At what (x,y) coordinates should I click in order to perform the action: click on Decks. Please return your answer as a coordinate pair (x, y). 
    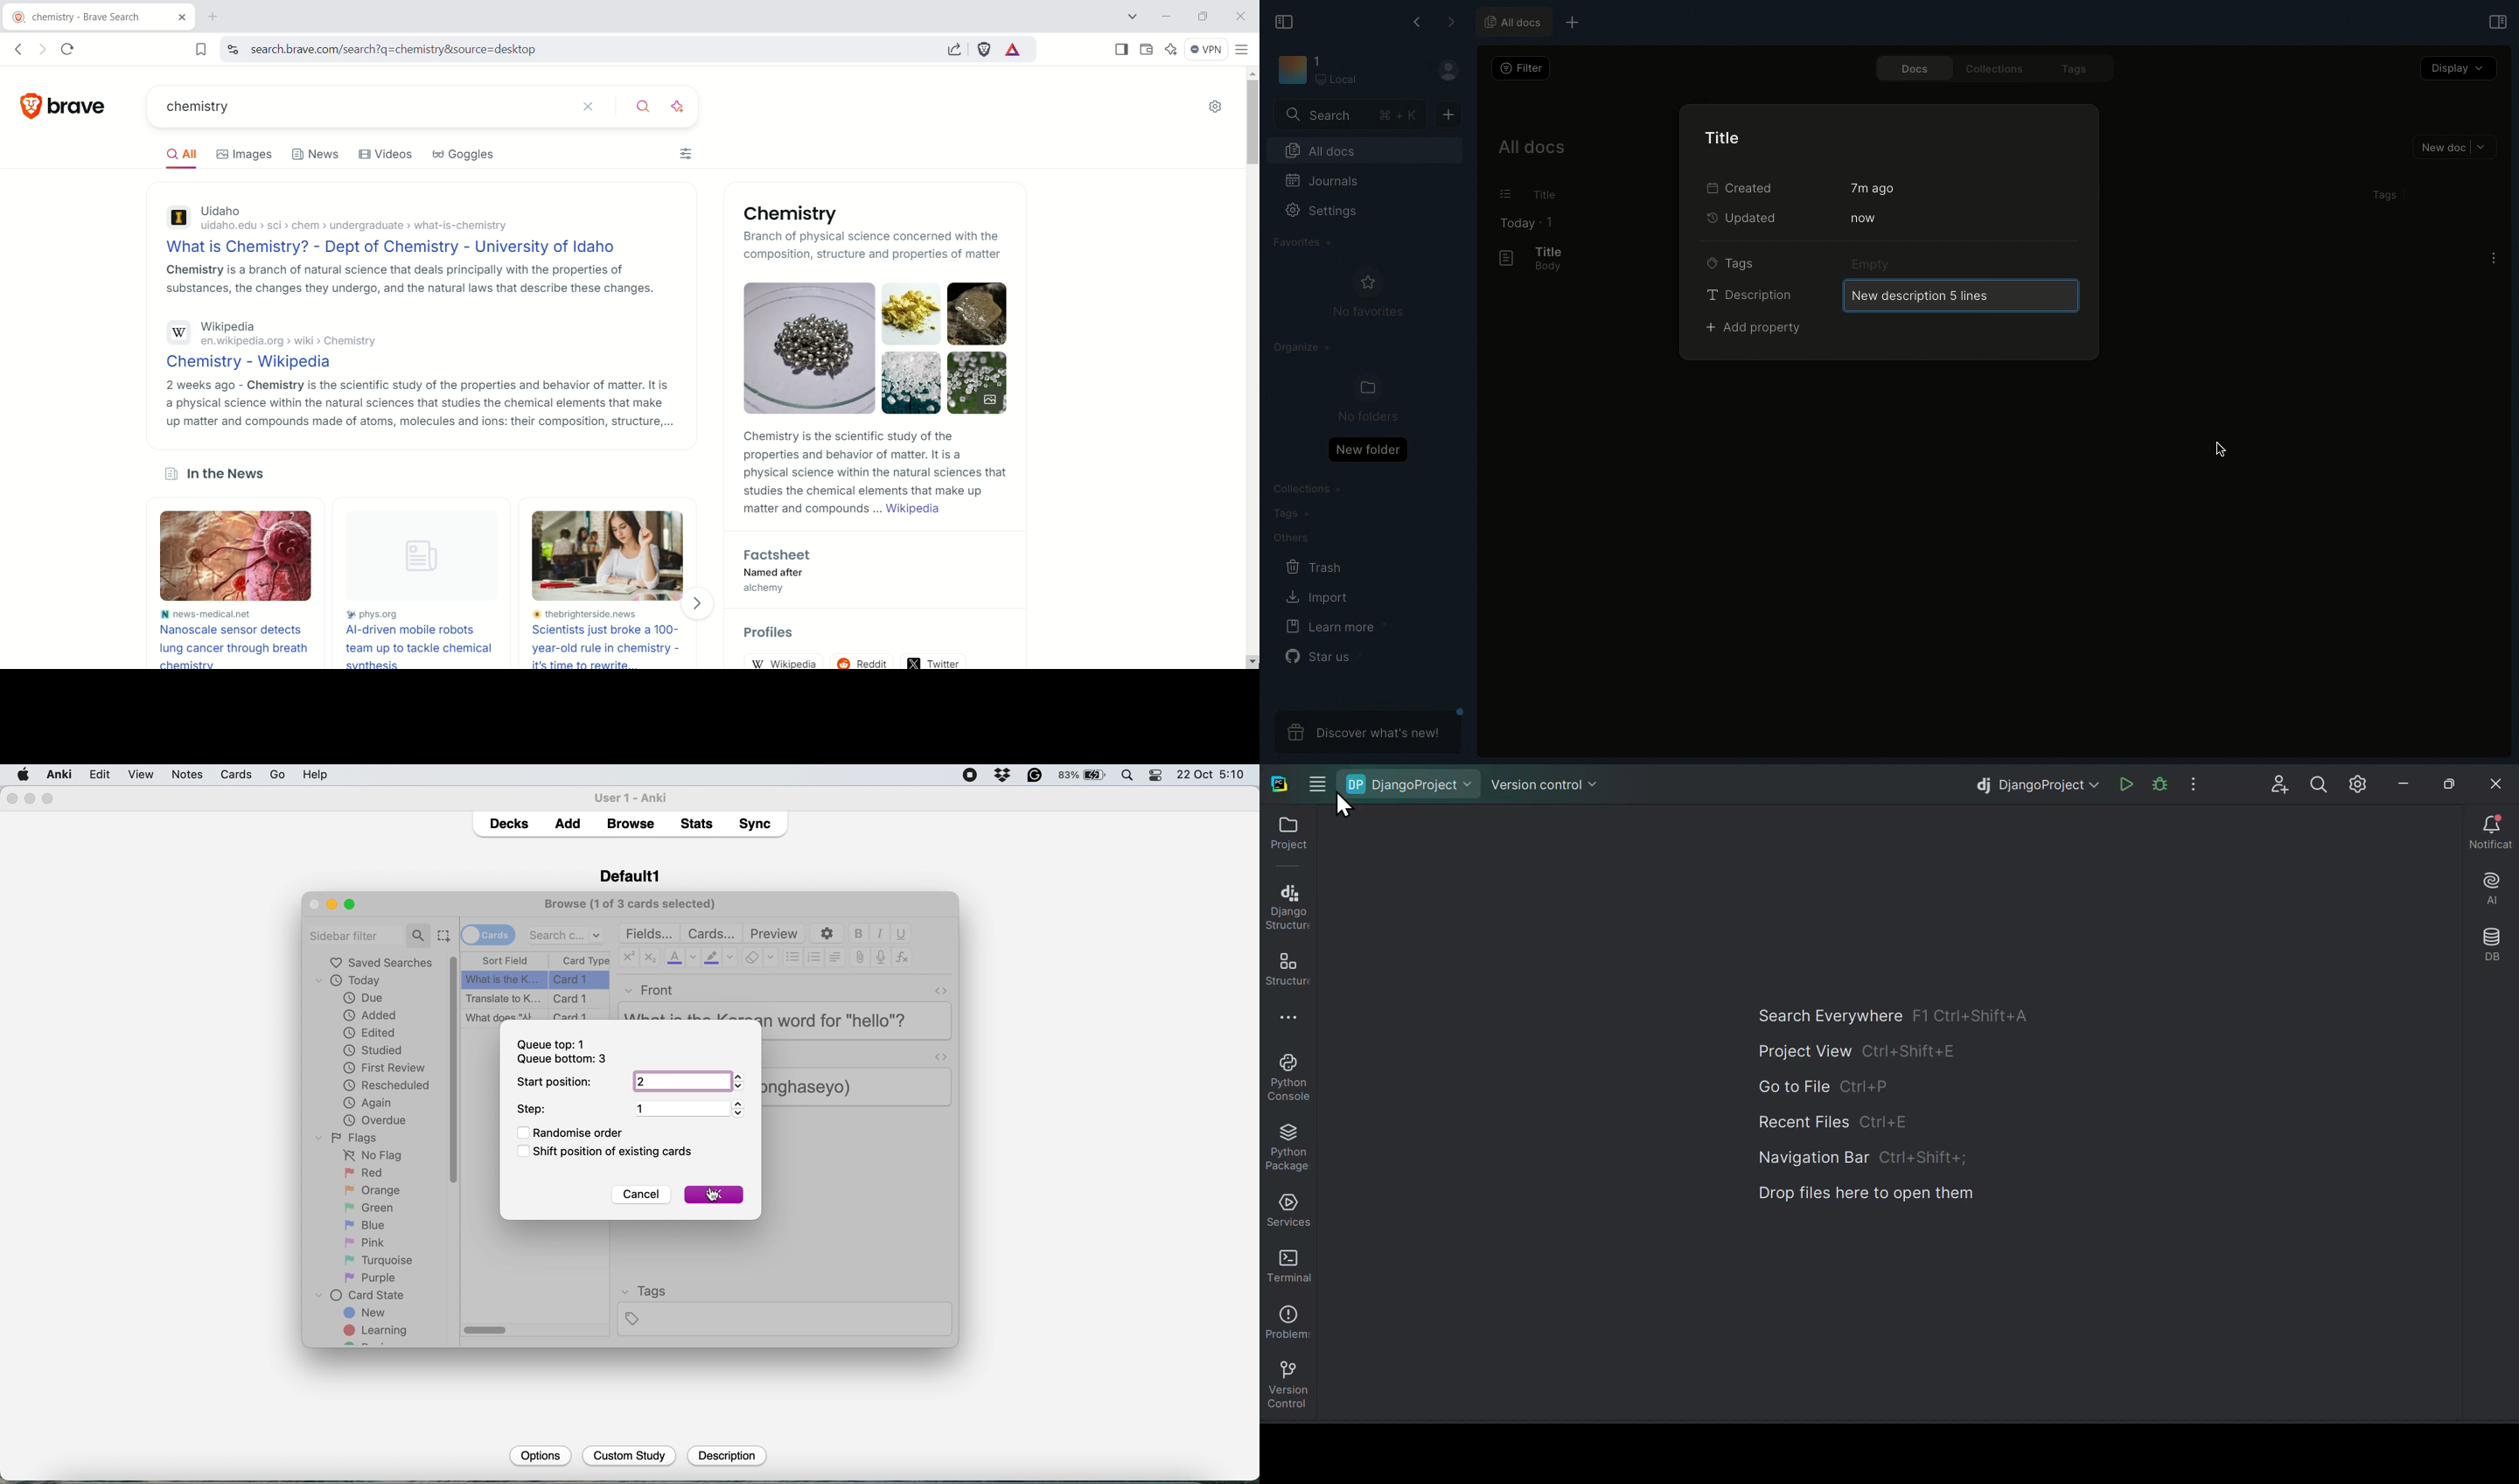
    Looking at the image, I should click on (509, 821).